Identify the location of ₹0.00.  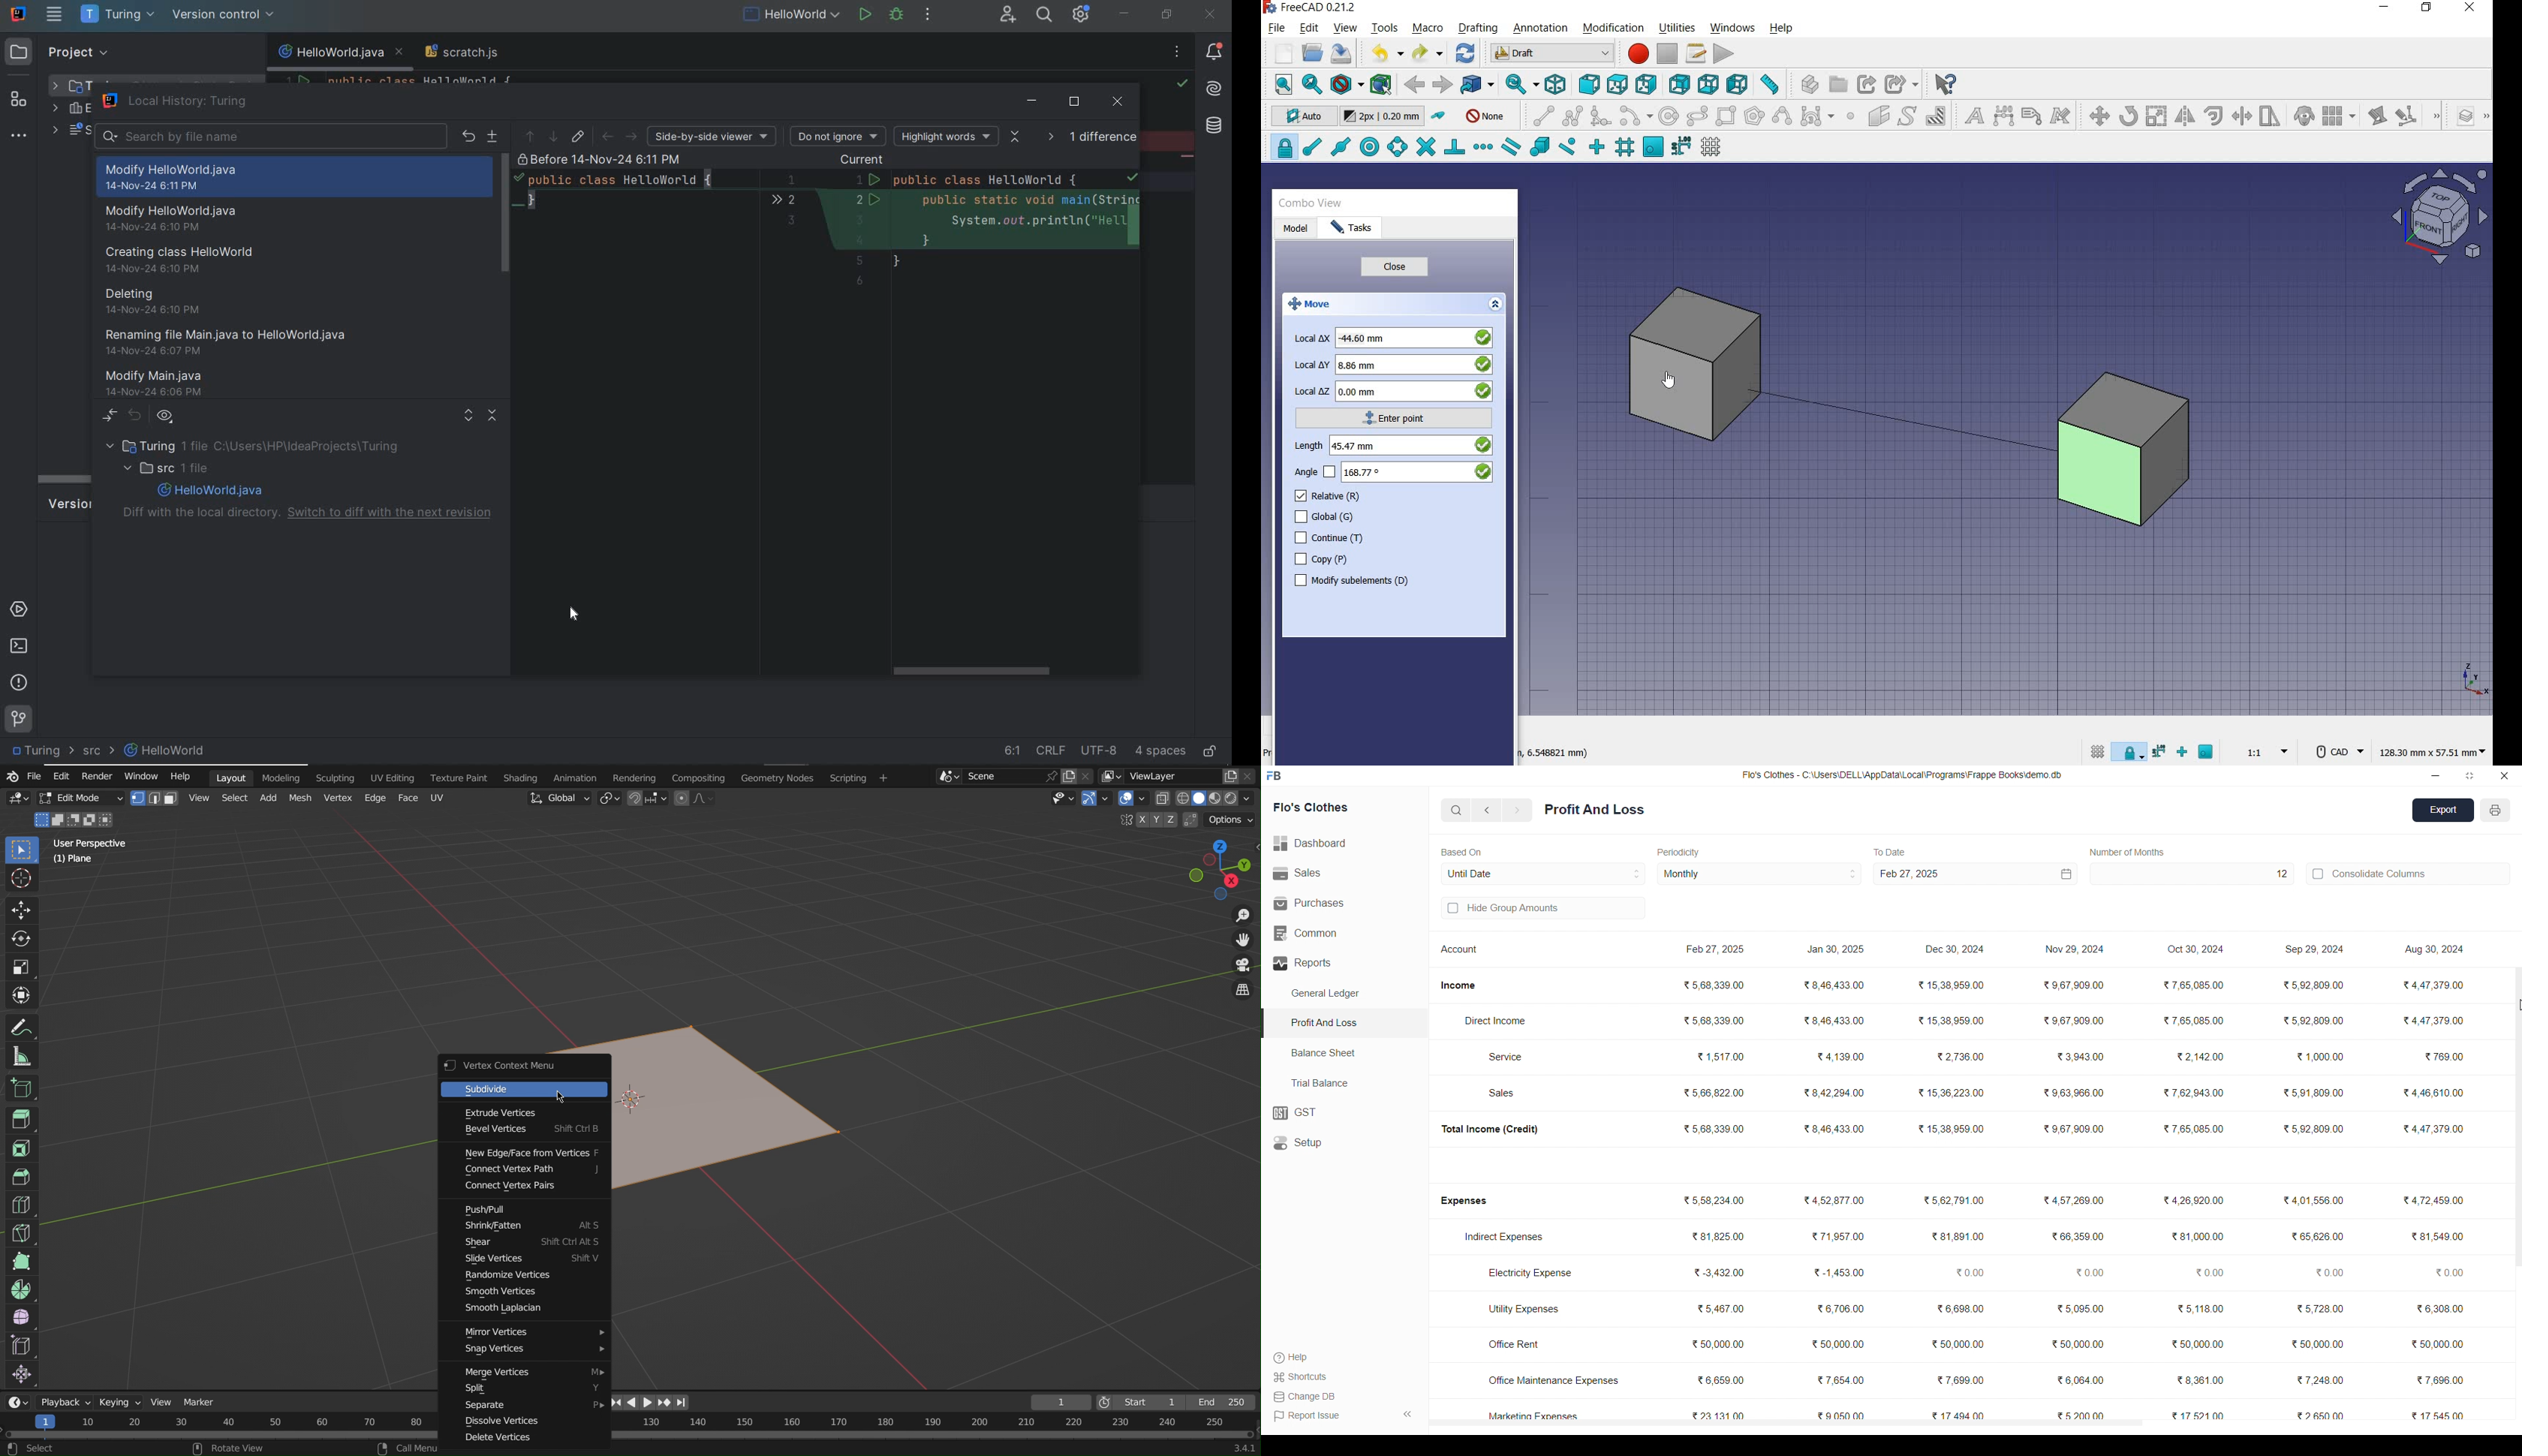
(2215, 1273).